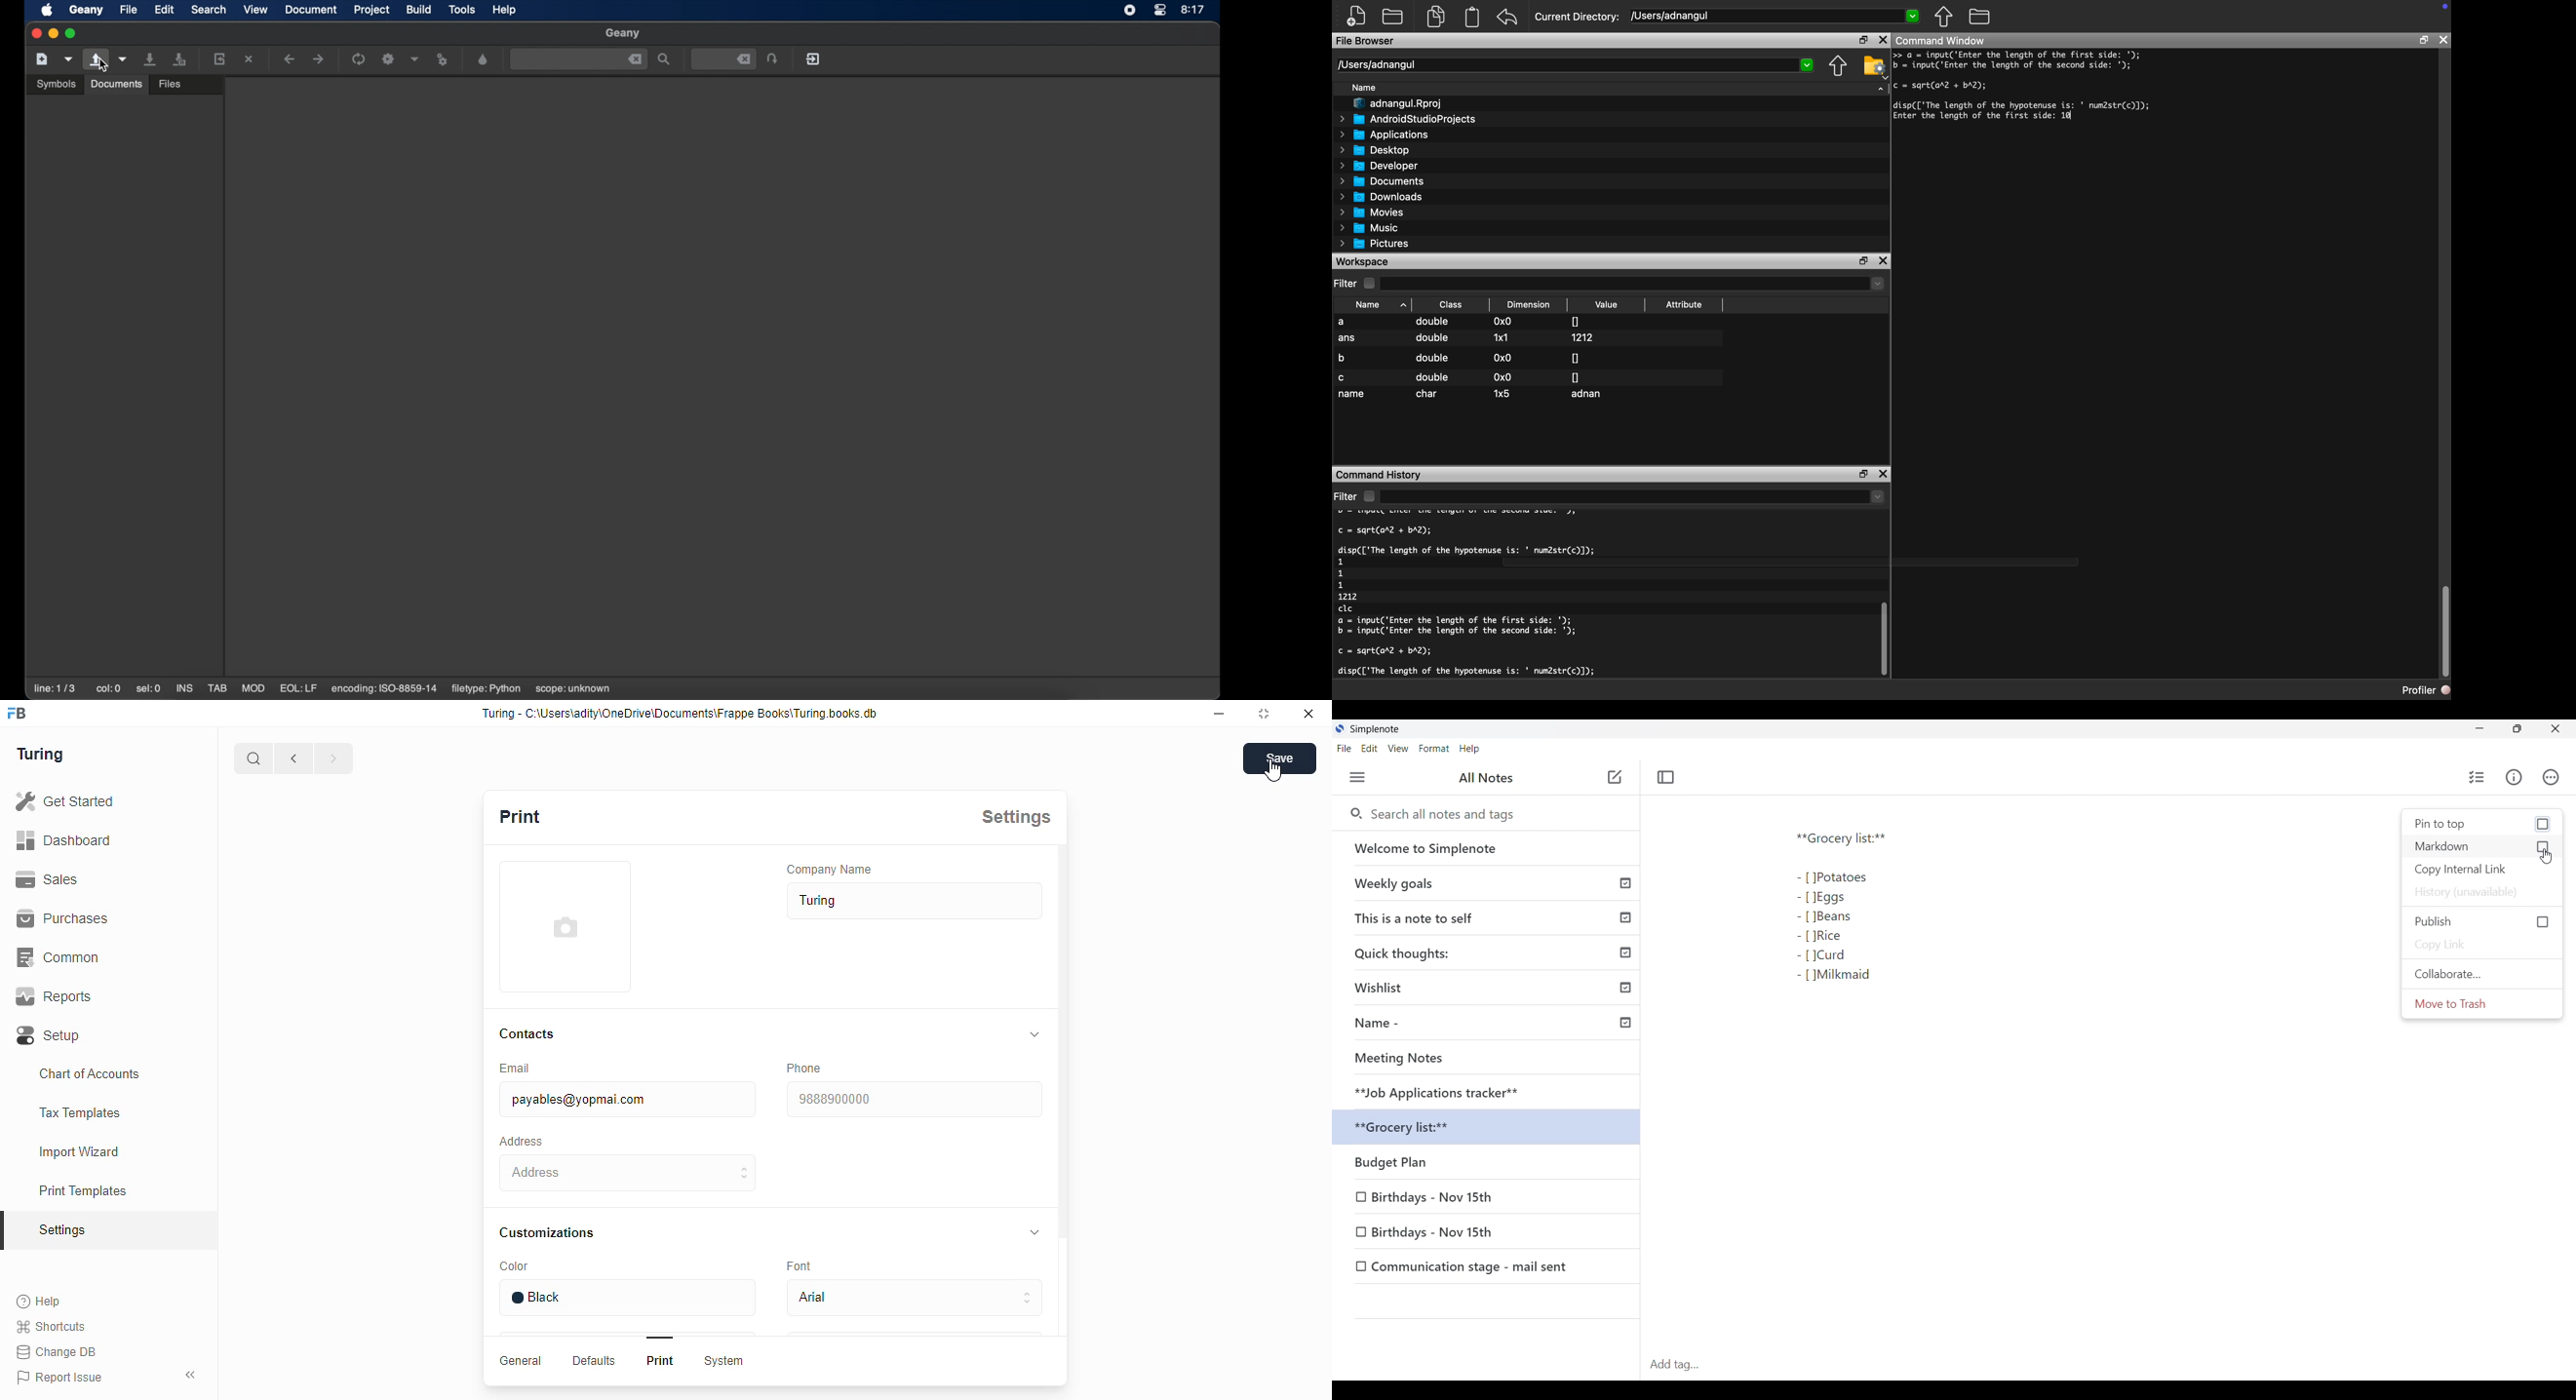 Image resolution: width=2576 pixels, height=1400 pixels. I want to click on ‘Common, so click(63, 956).